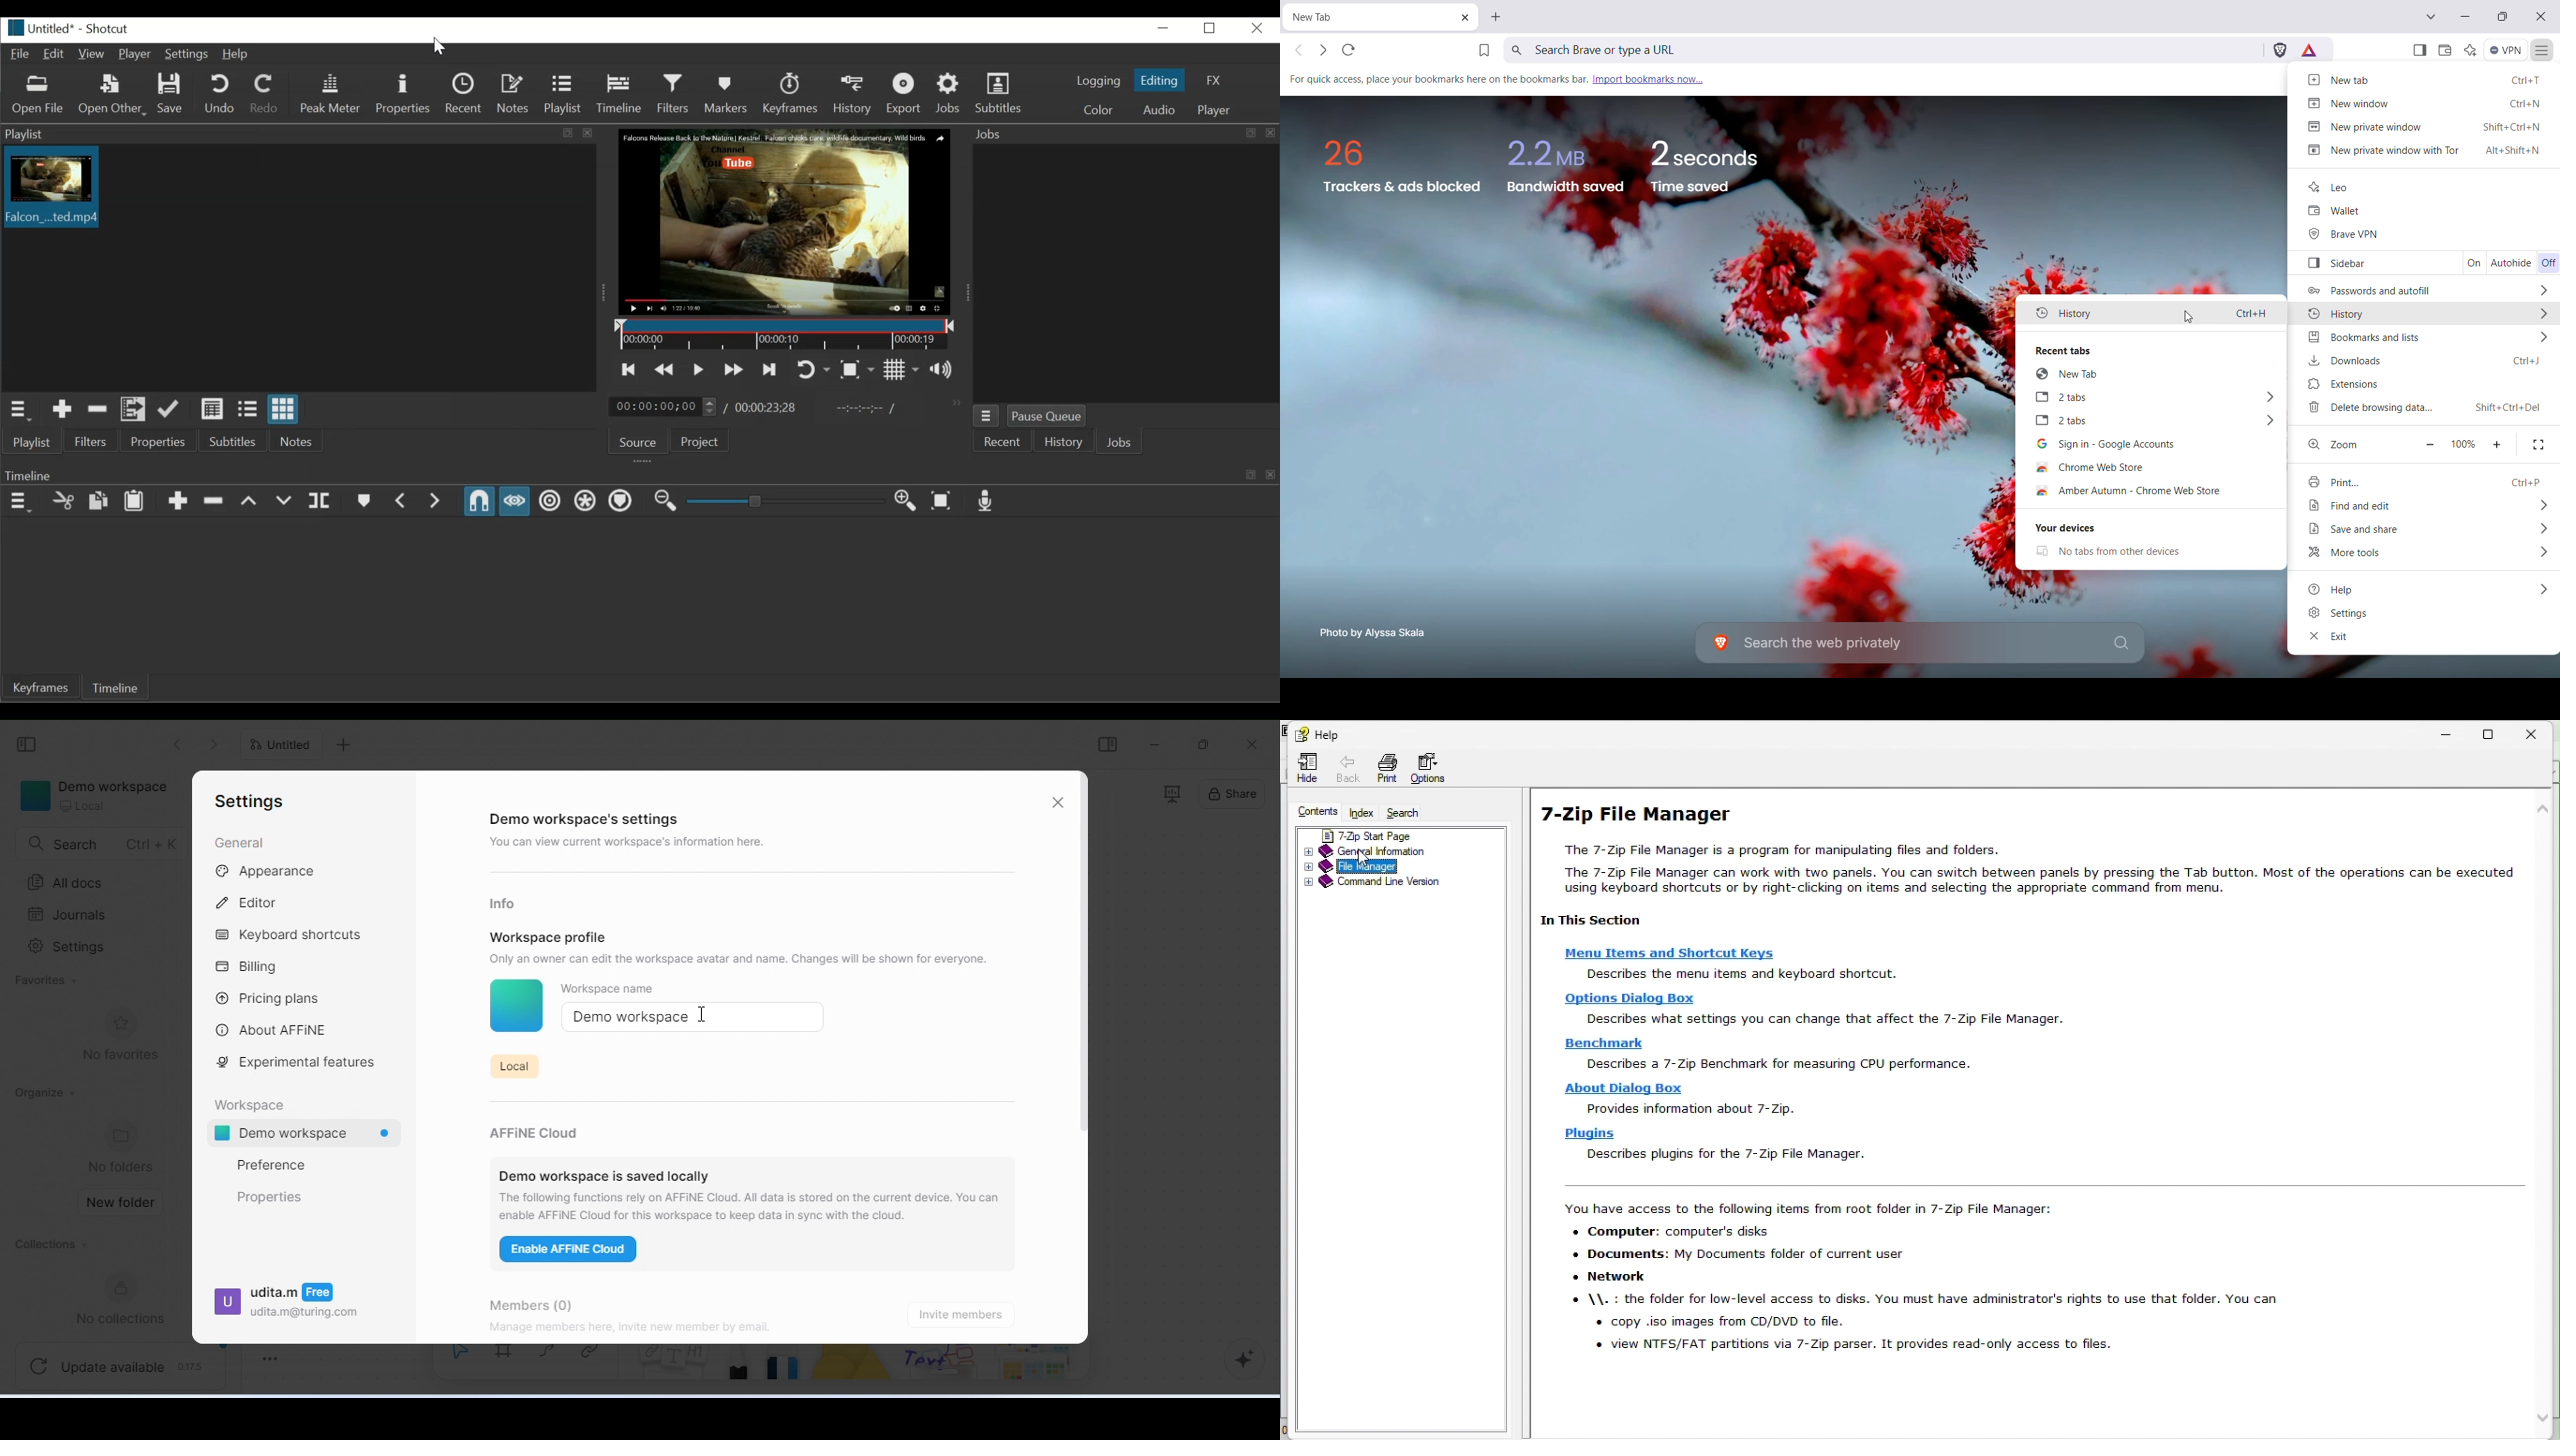  I want to click on Properties, so click(157, 440).